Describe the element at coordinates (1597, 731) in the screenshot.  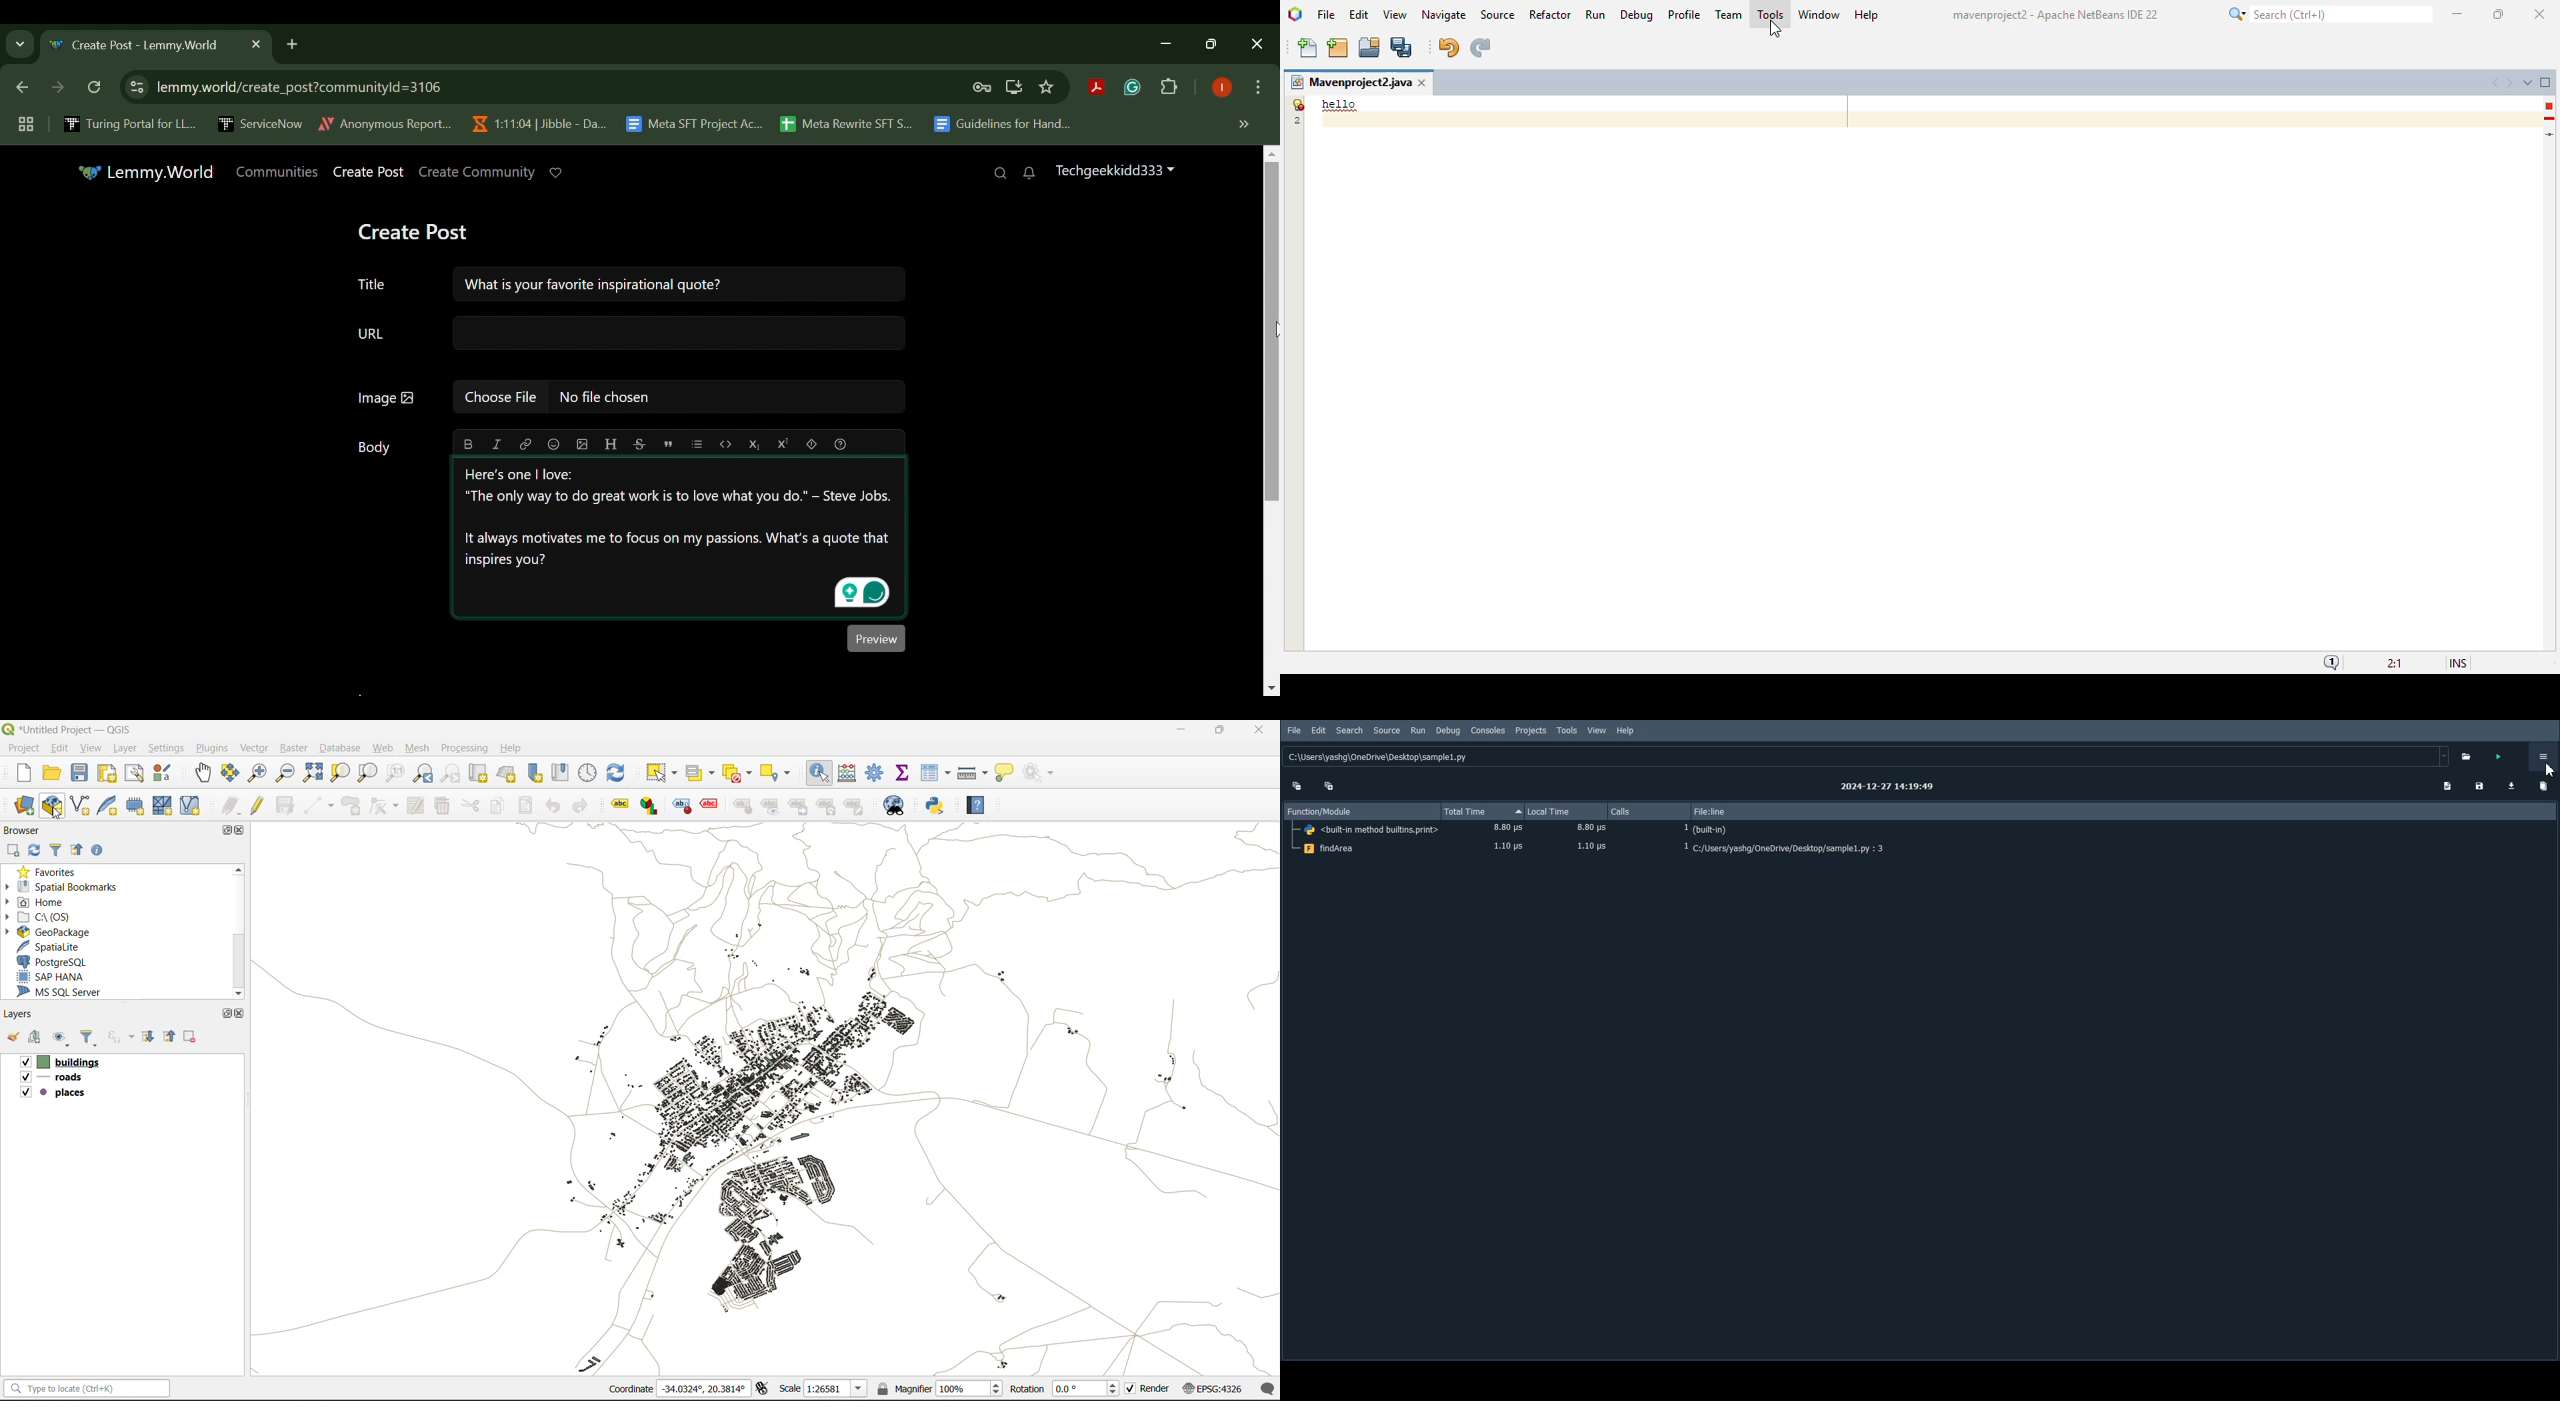
I see `View` at that location.